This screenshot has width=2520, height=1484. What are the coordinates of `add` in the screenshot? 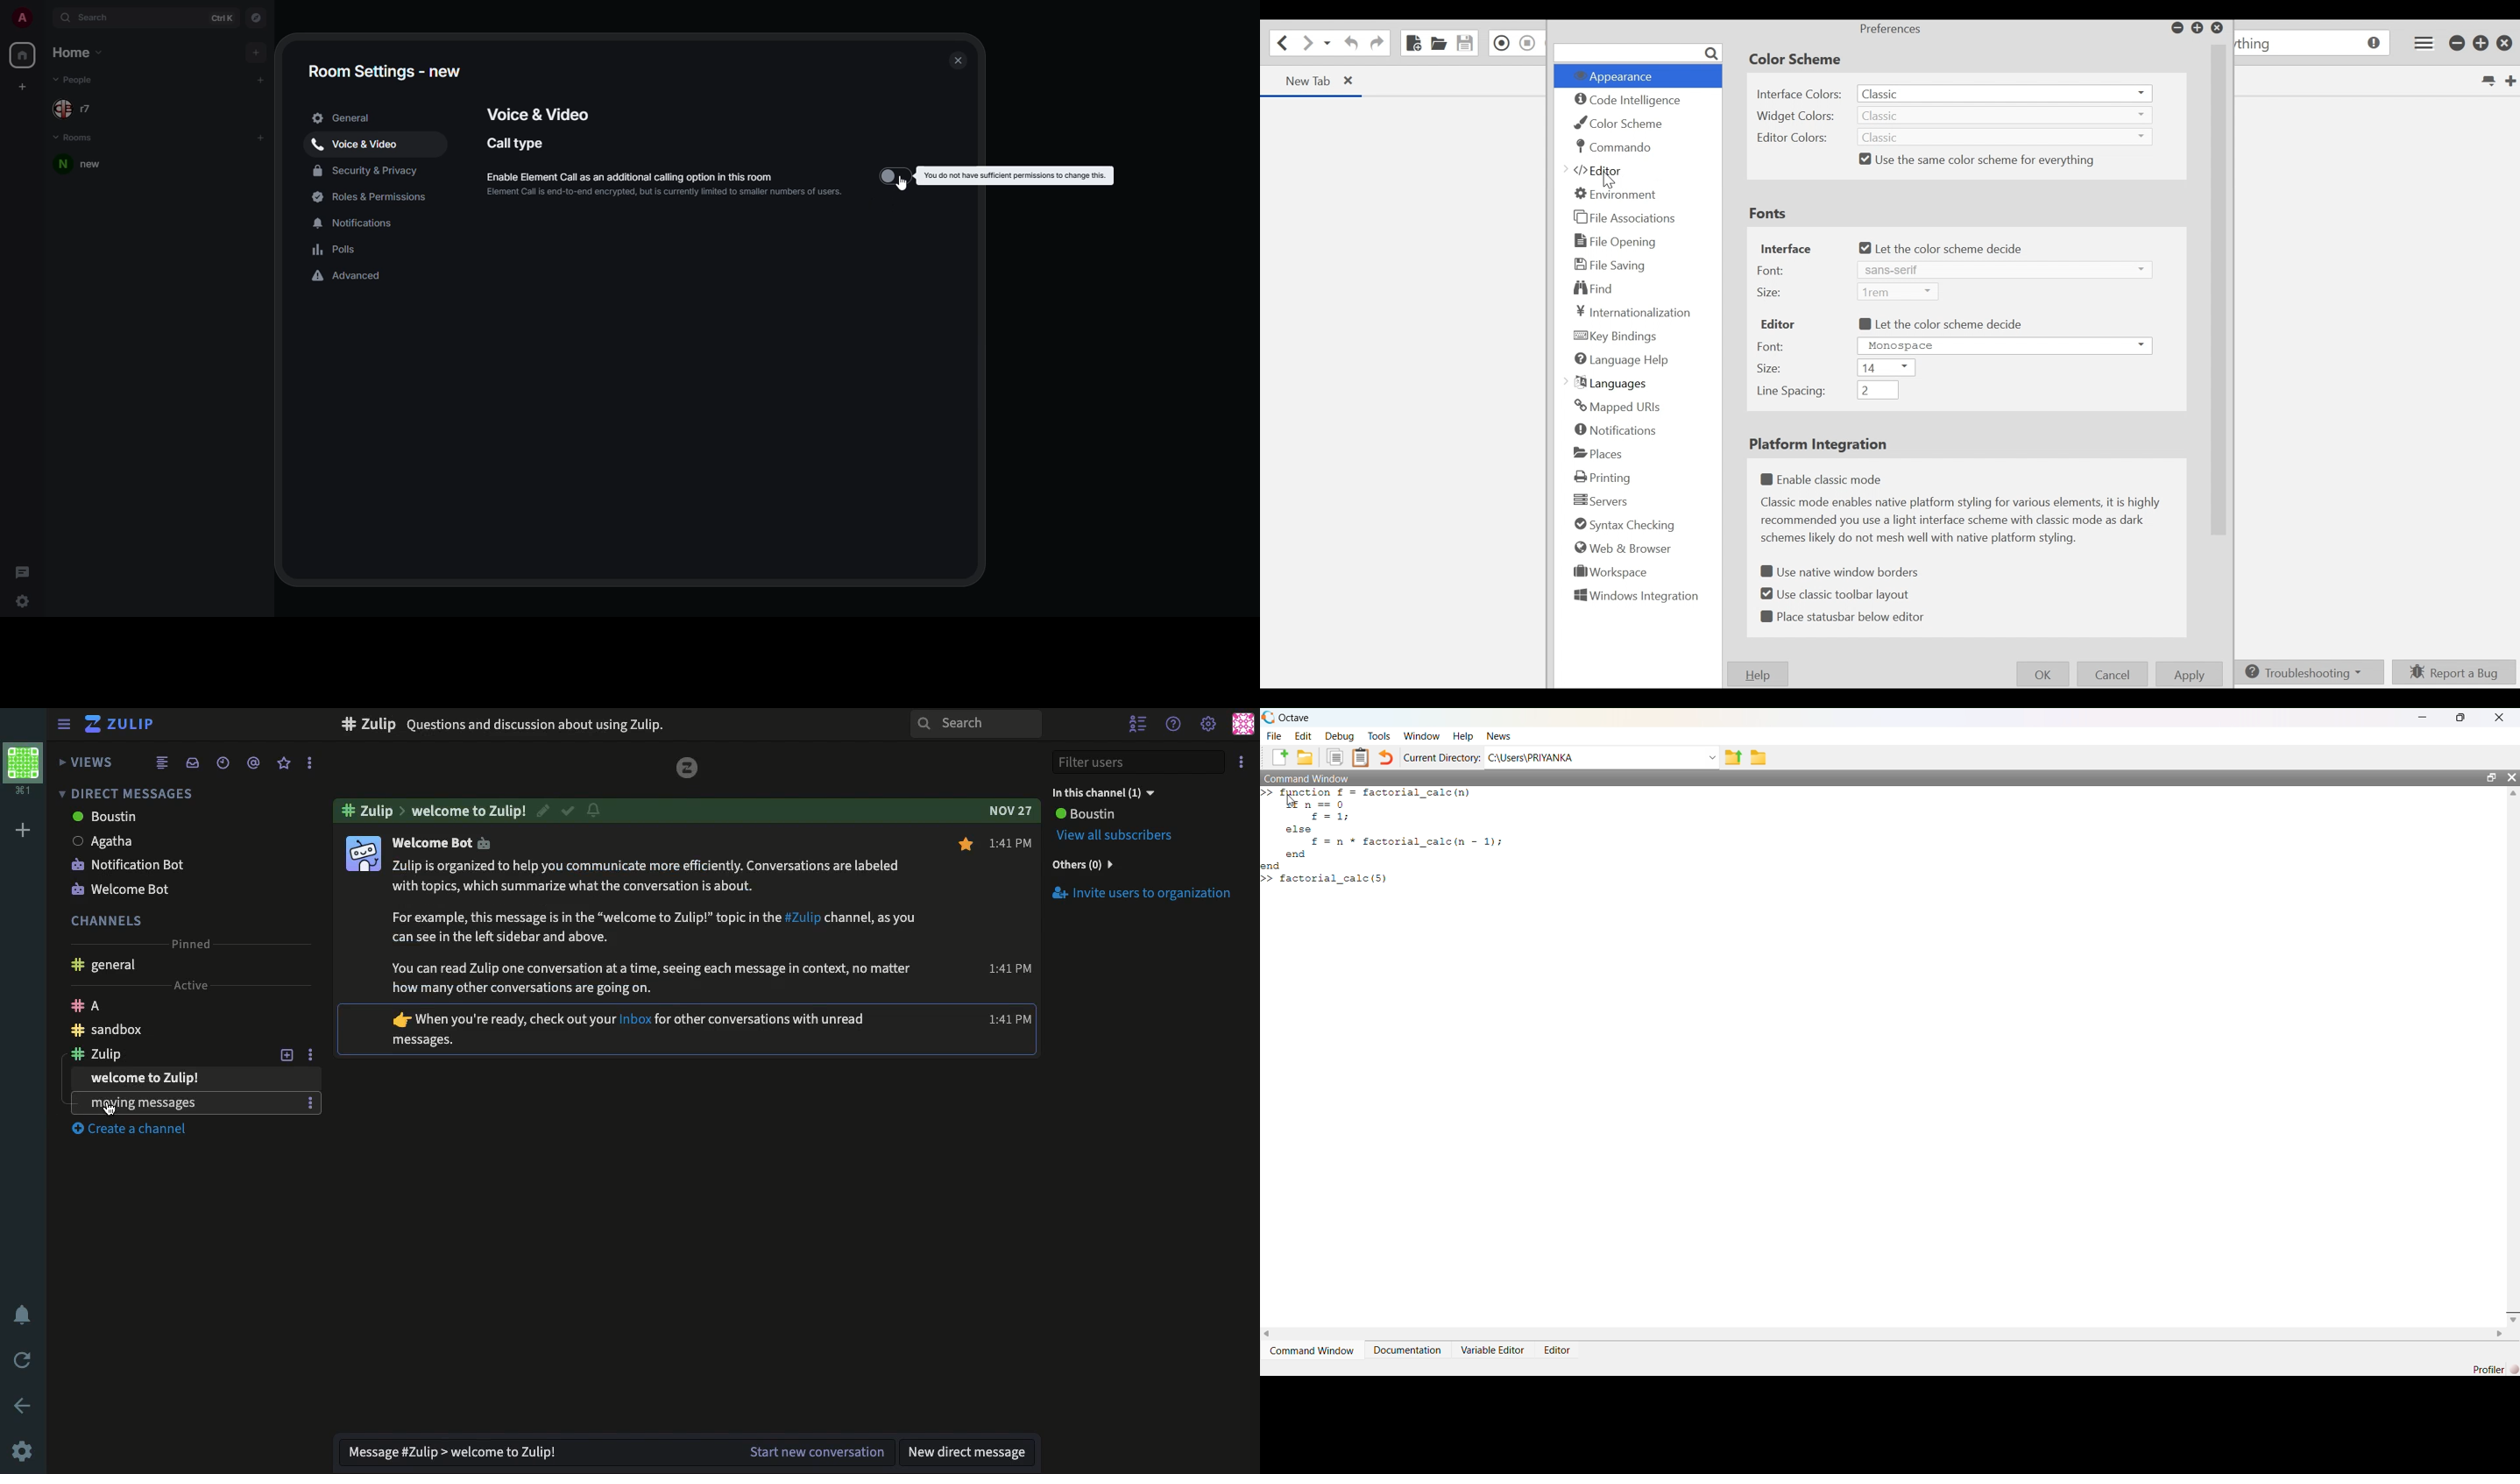 It's located at (264, 137).